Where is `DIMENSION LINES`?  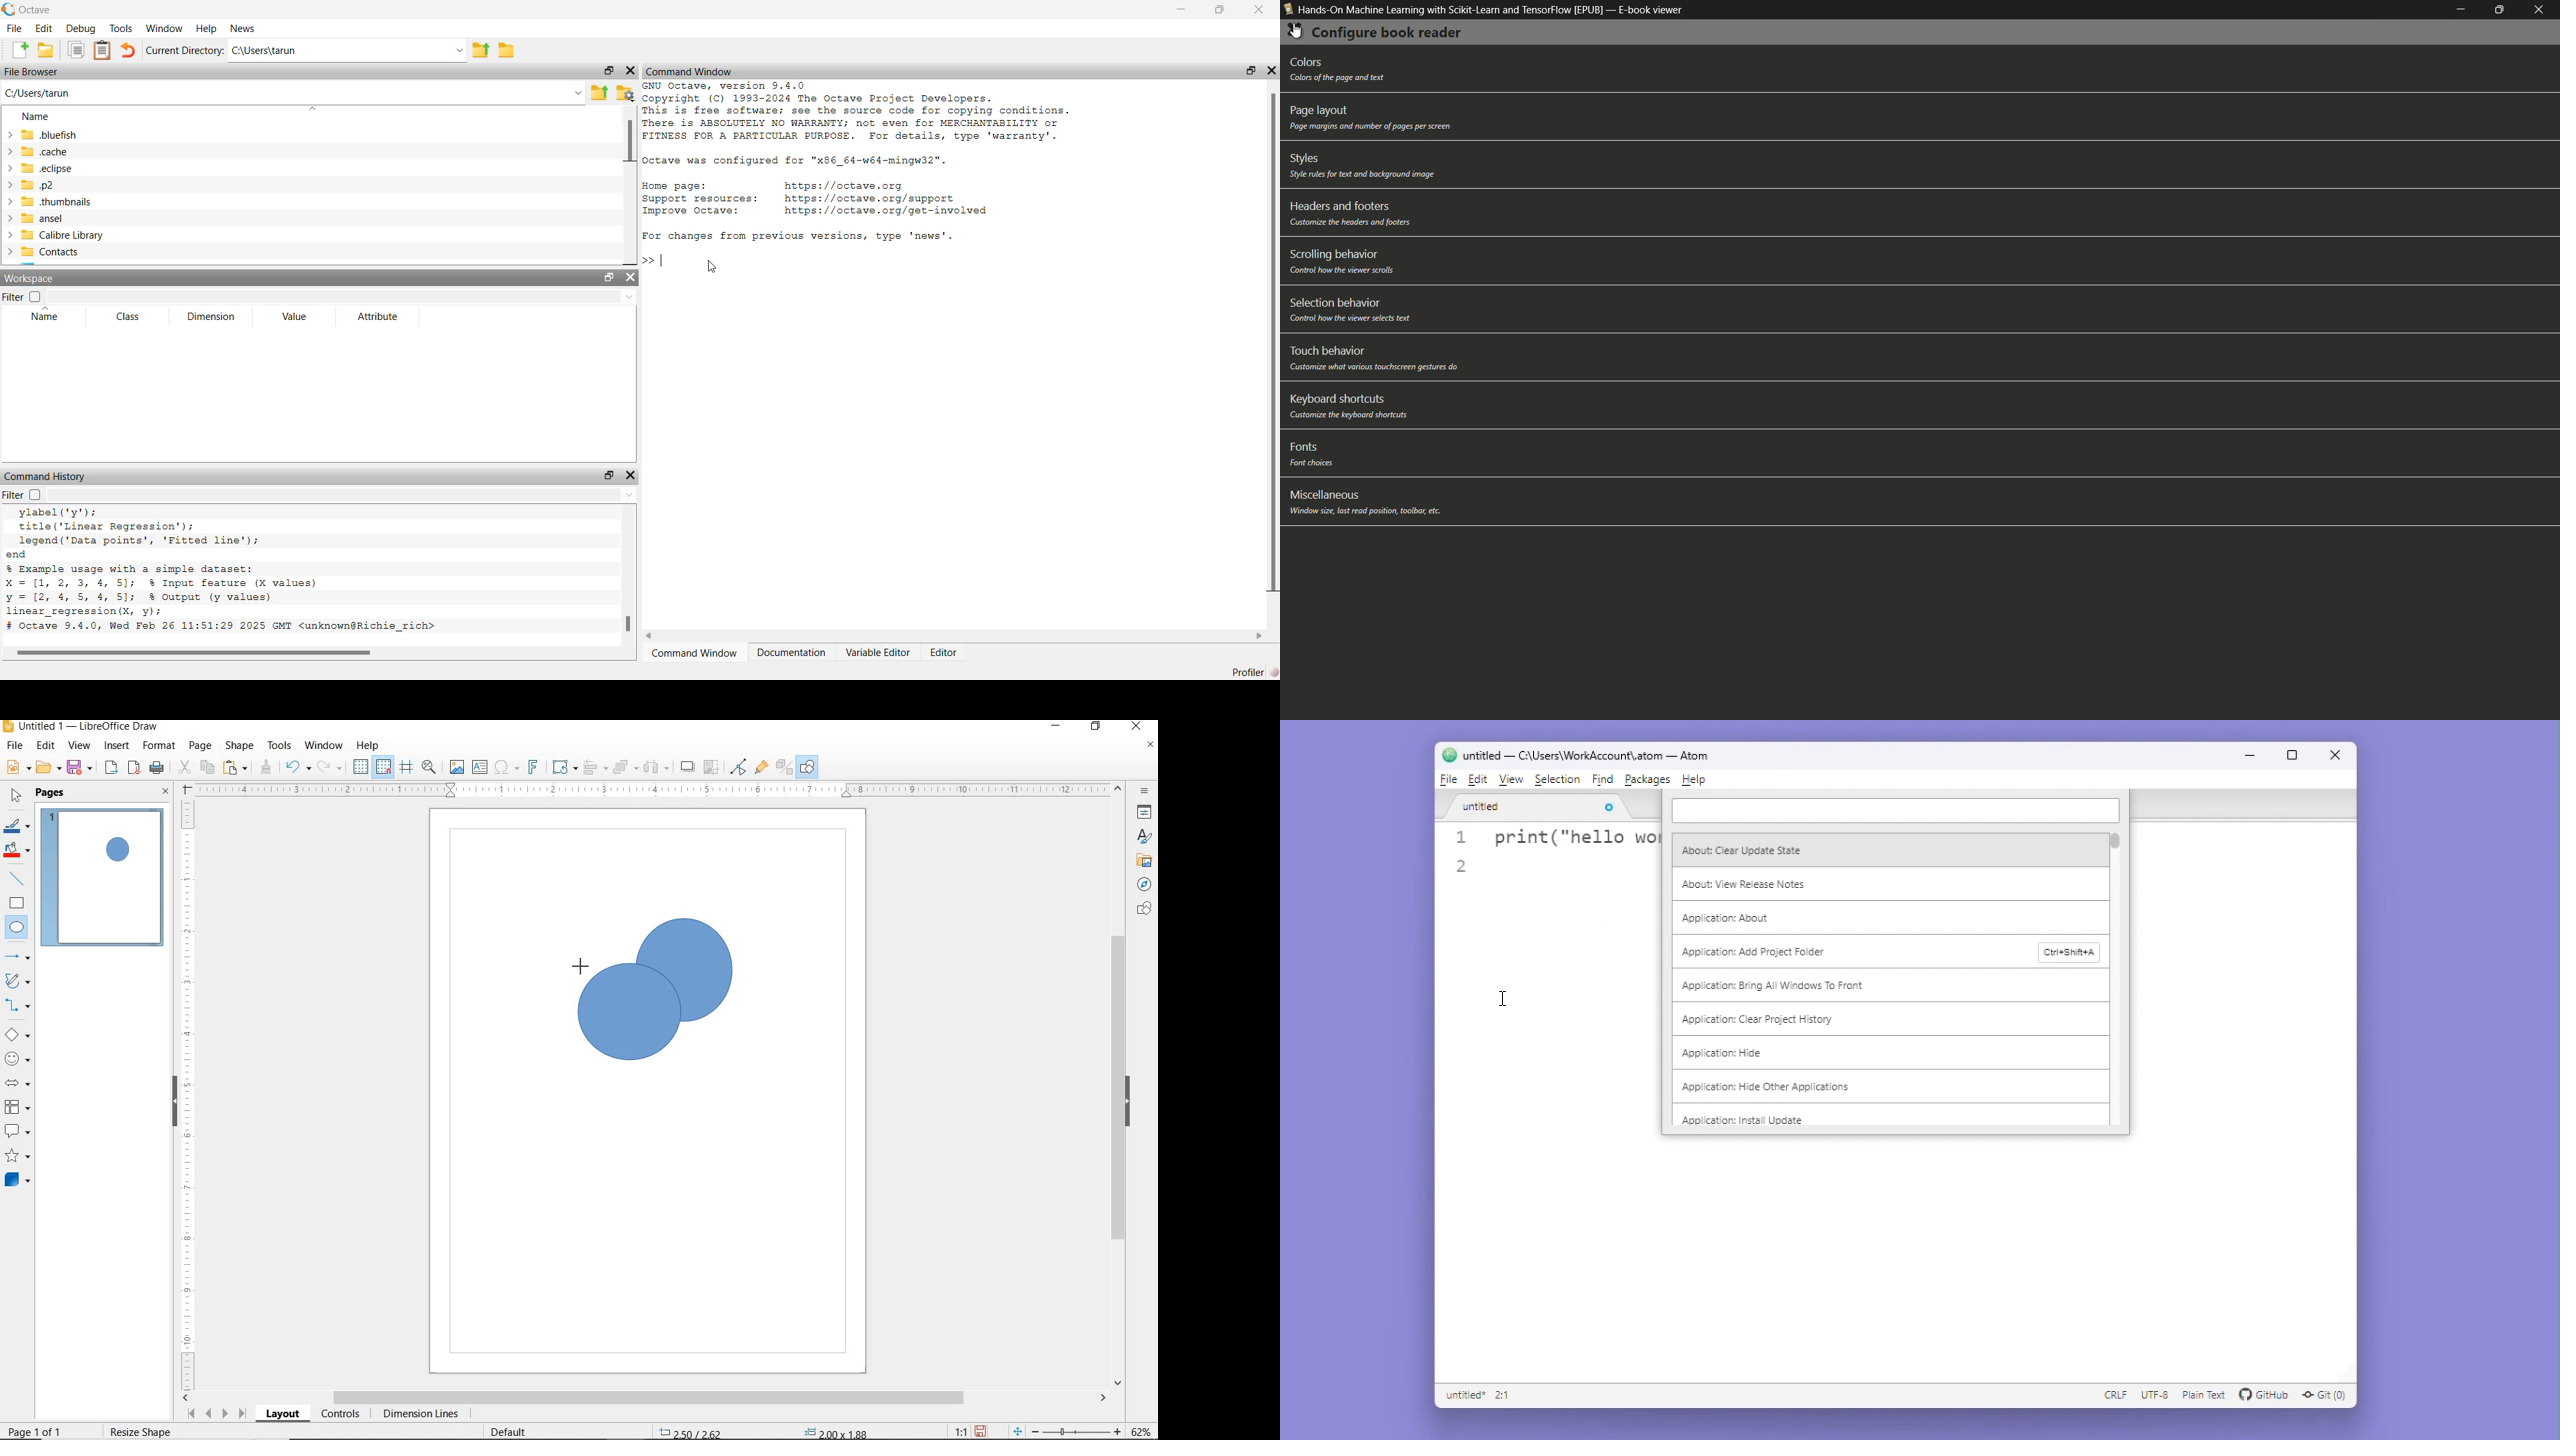
DIMENSION LINES is located at coordinates (419, 1415).